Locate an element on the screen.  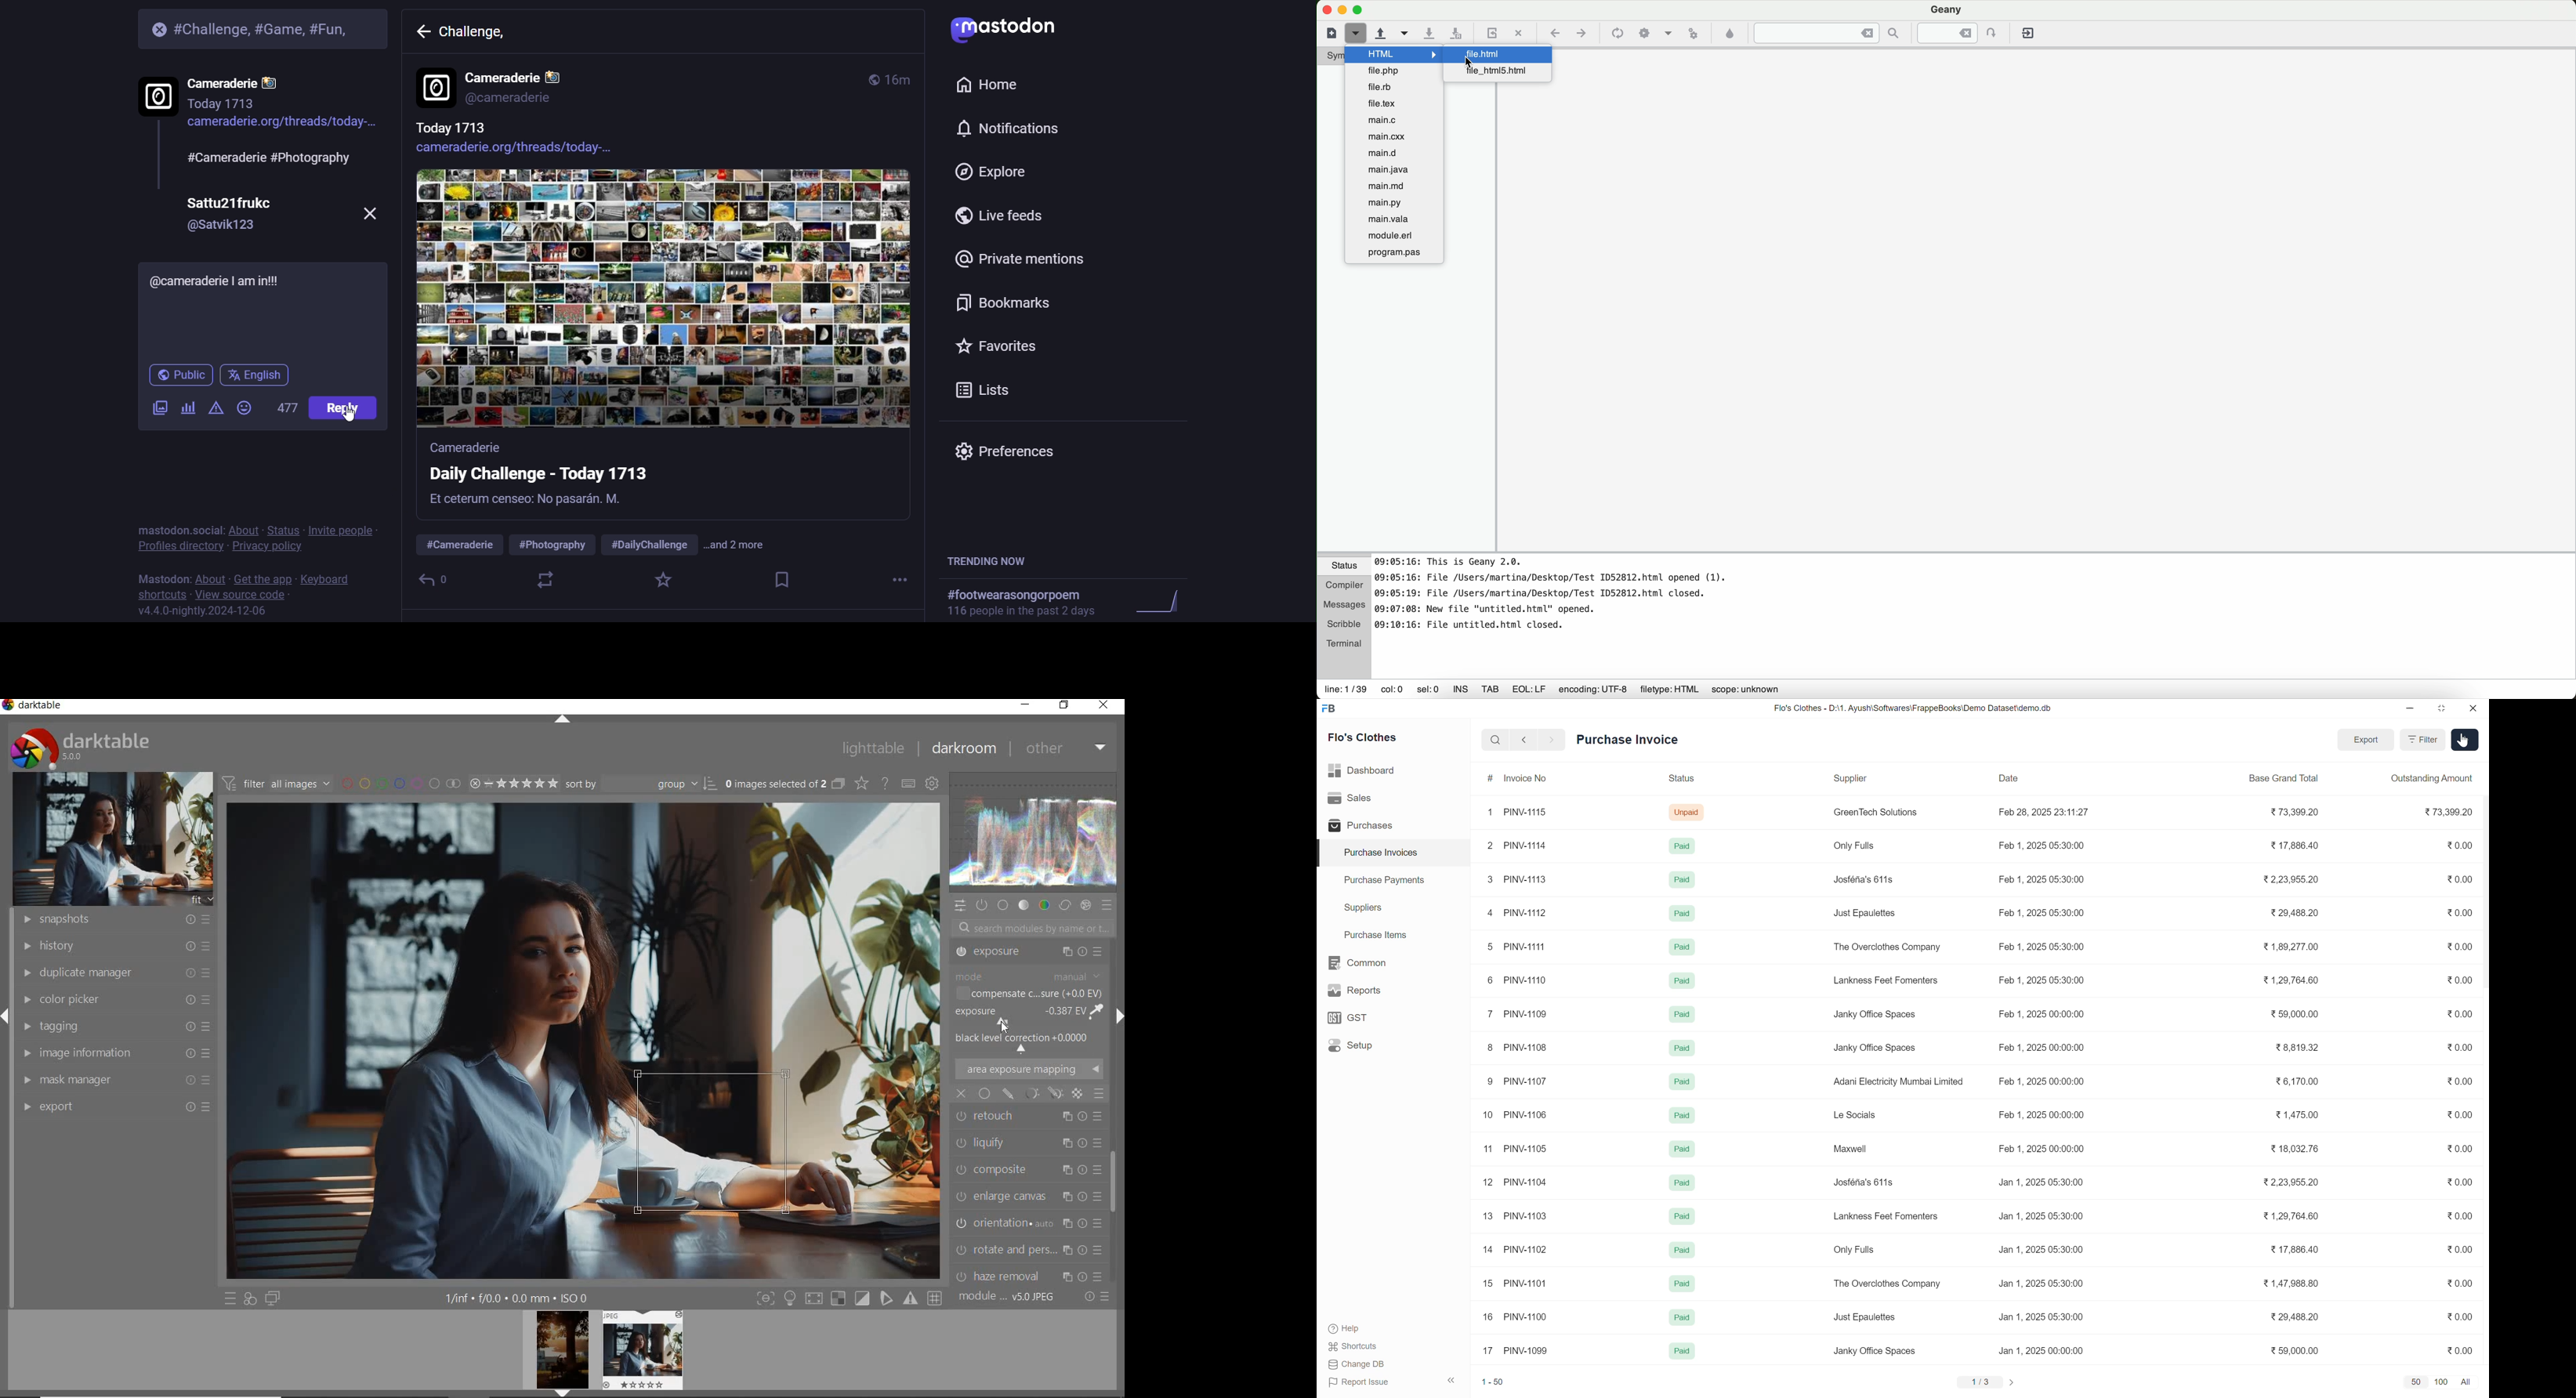
Purchase Invoices is located at coordinates (1374, 853).